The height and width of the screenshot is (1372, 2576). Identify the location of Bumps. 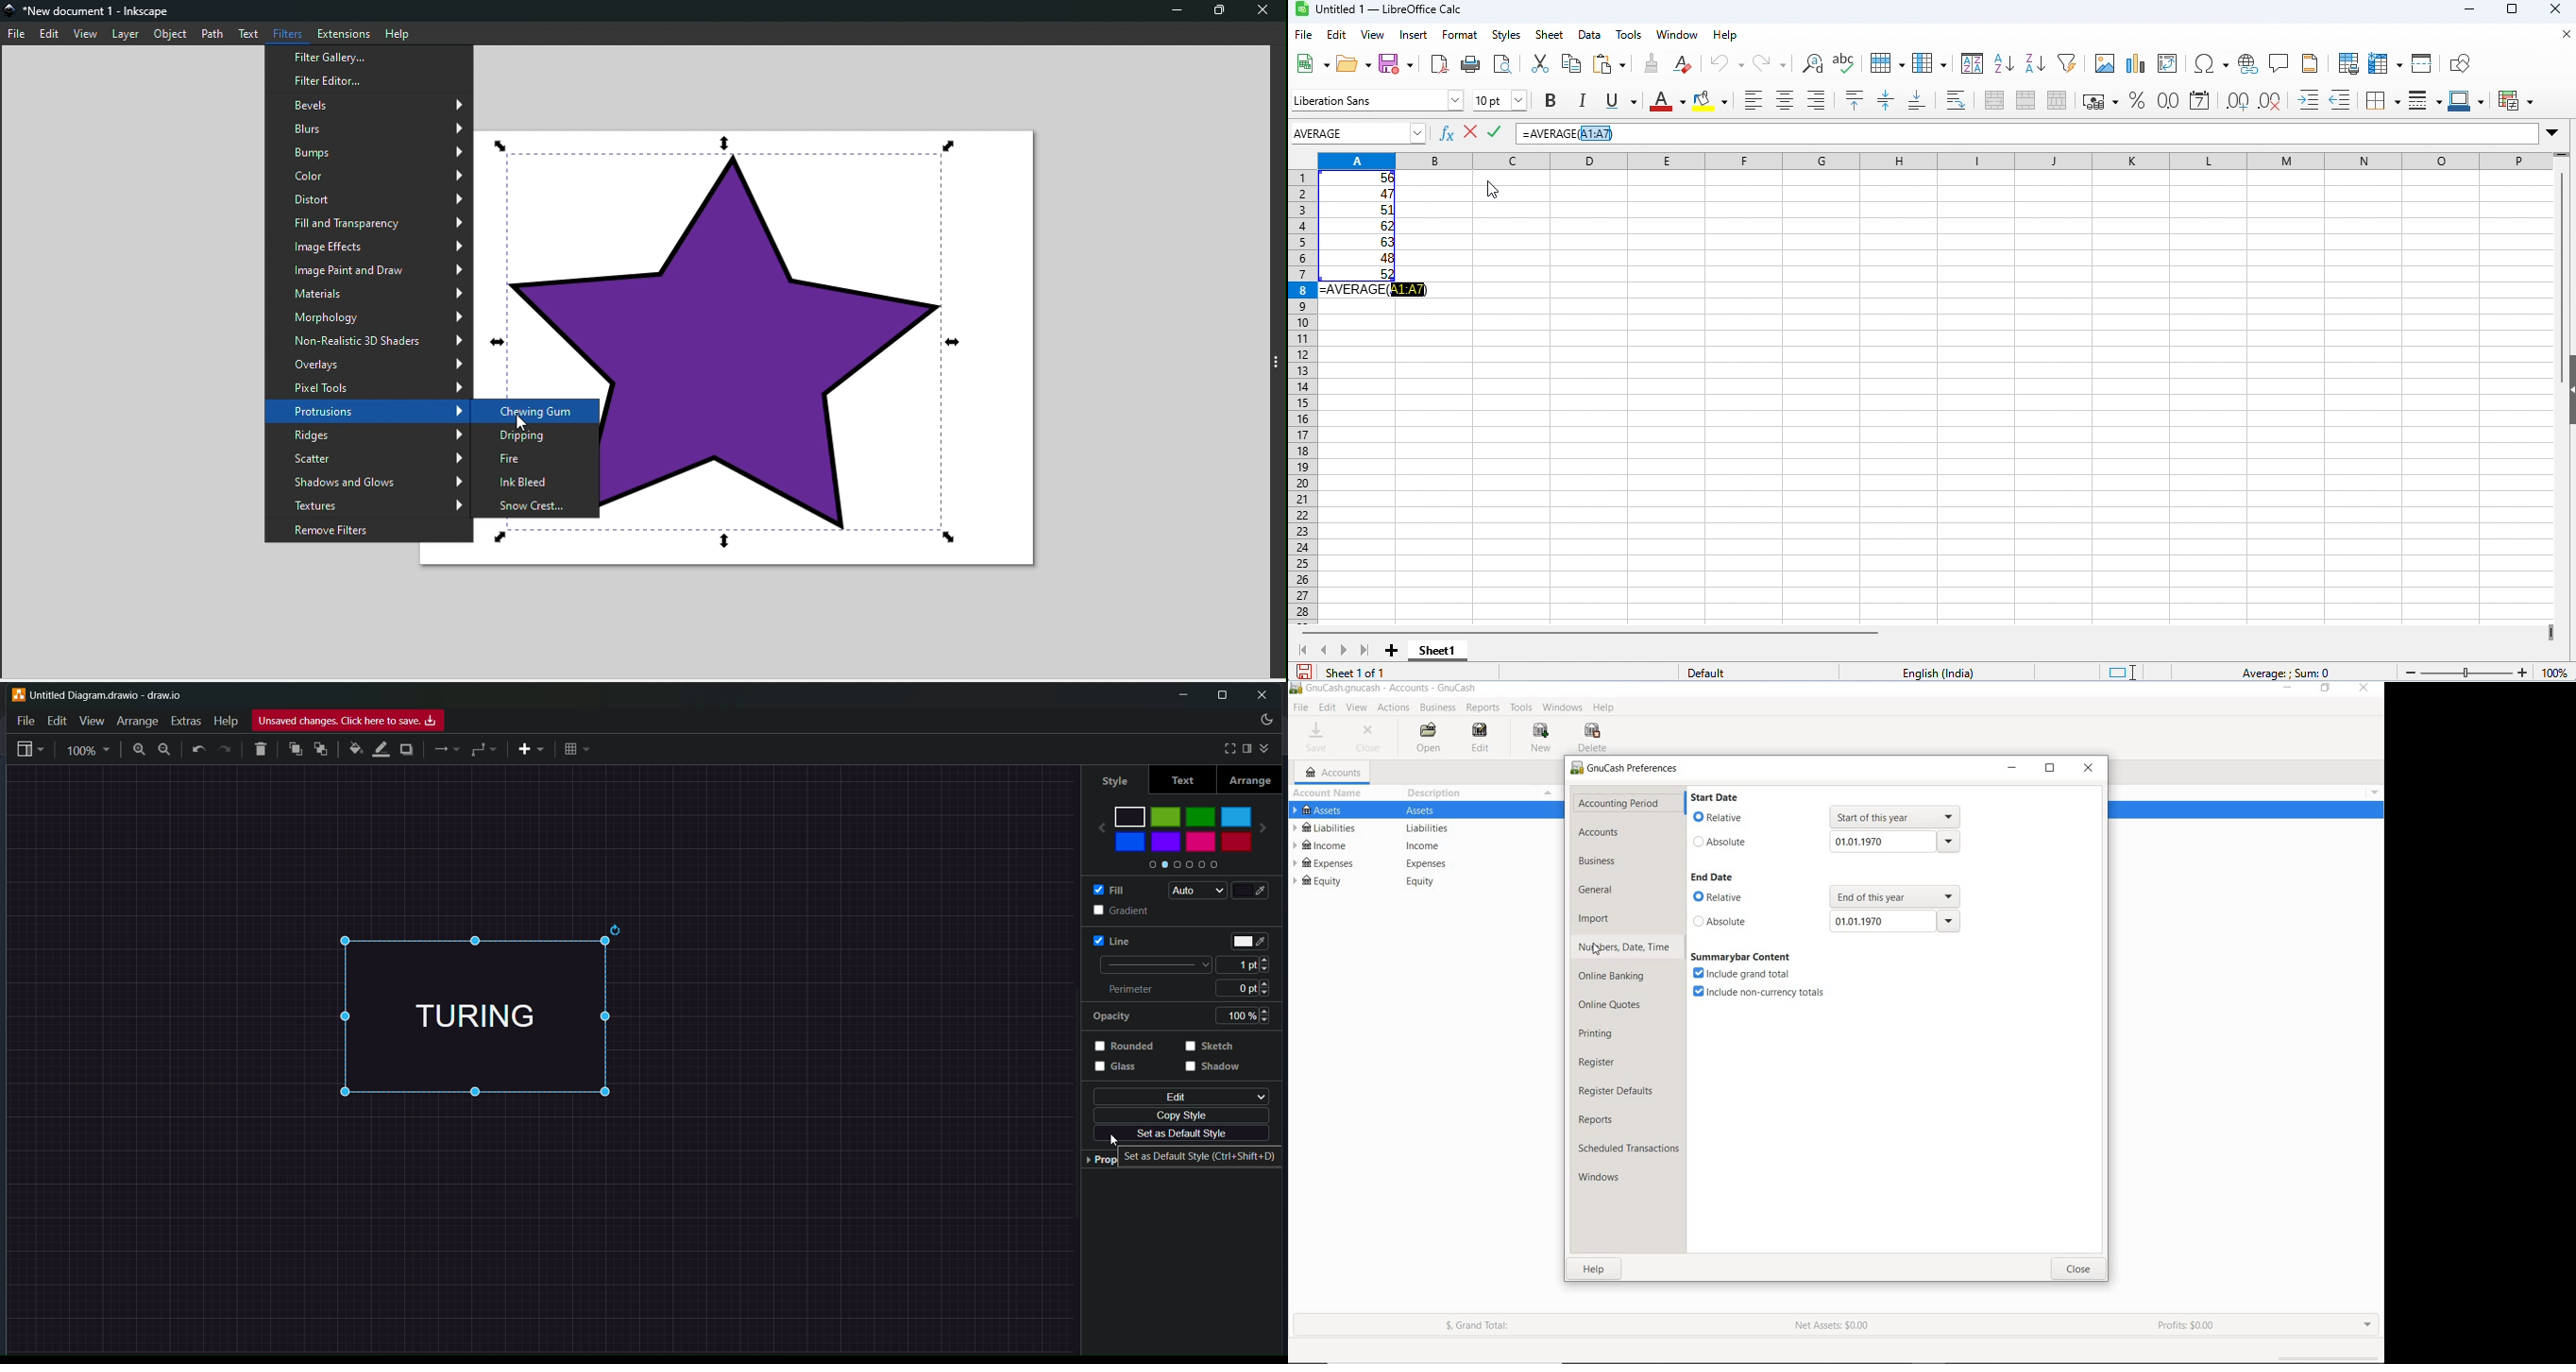
(369, 152).